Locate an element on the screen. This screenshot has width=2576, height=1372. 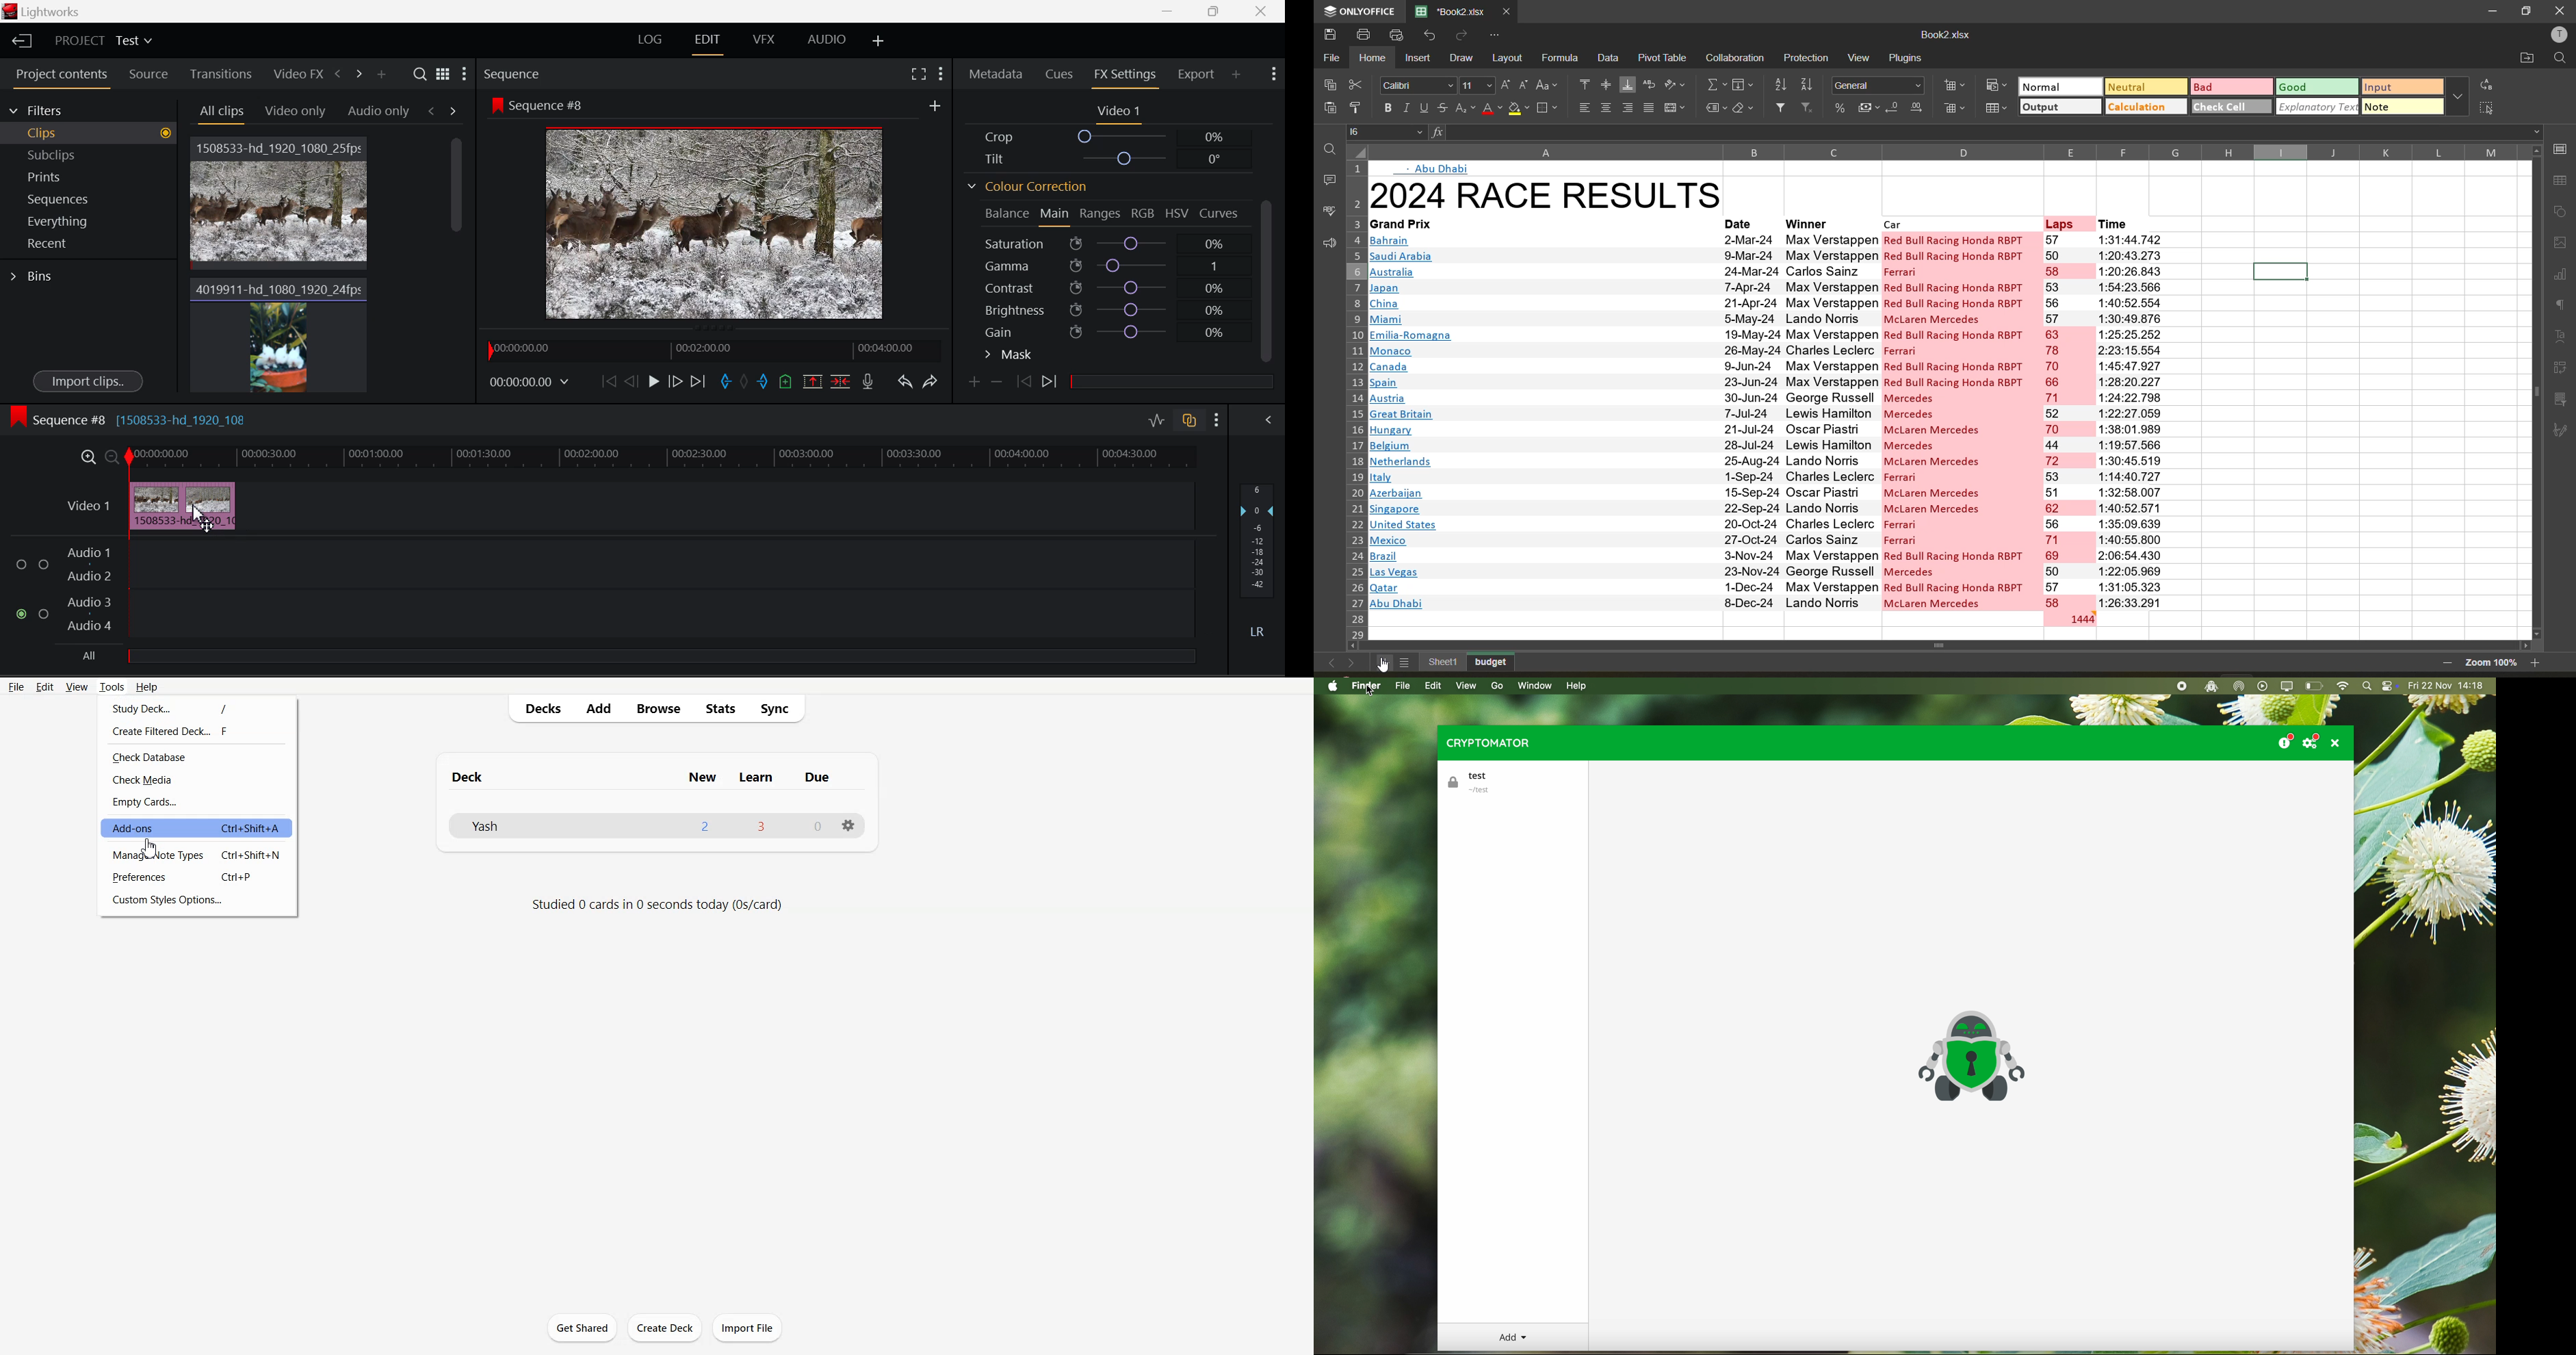
New is located at coordinates (702, 777).